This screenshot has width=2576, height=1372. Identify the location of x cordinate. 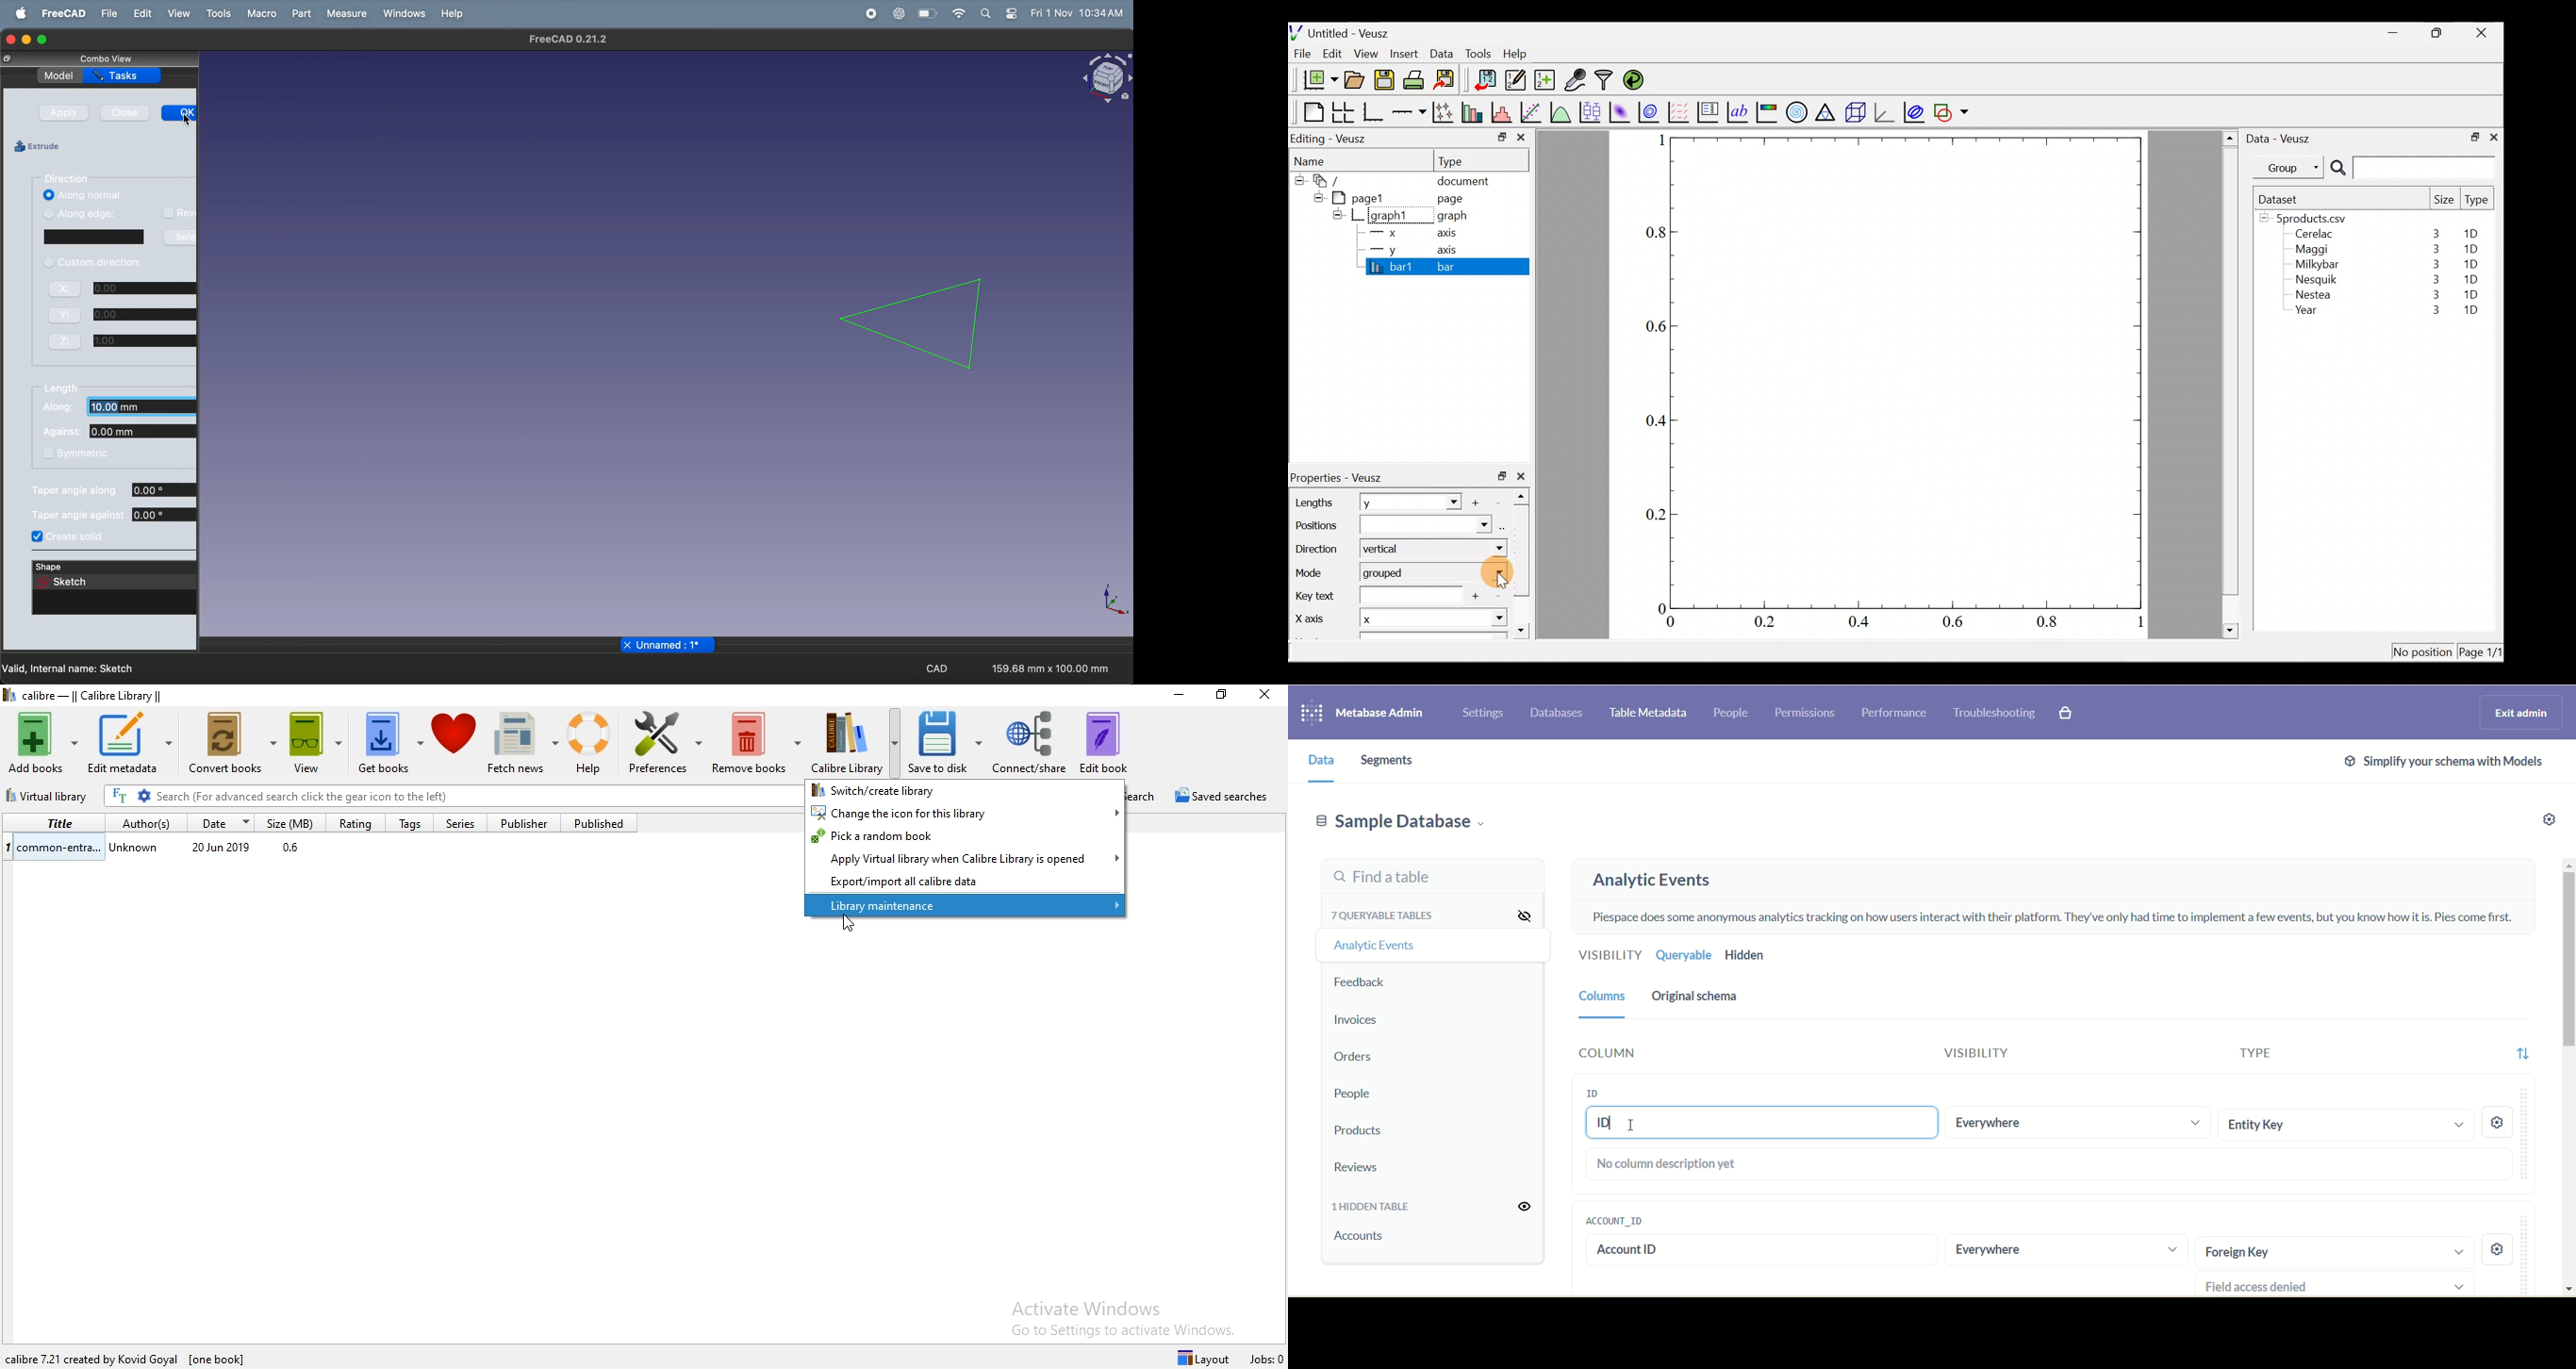
(146, 289).